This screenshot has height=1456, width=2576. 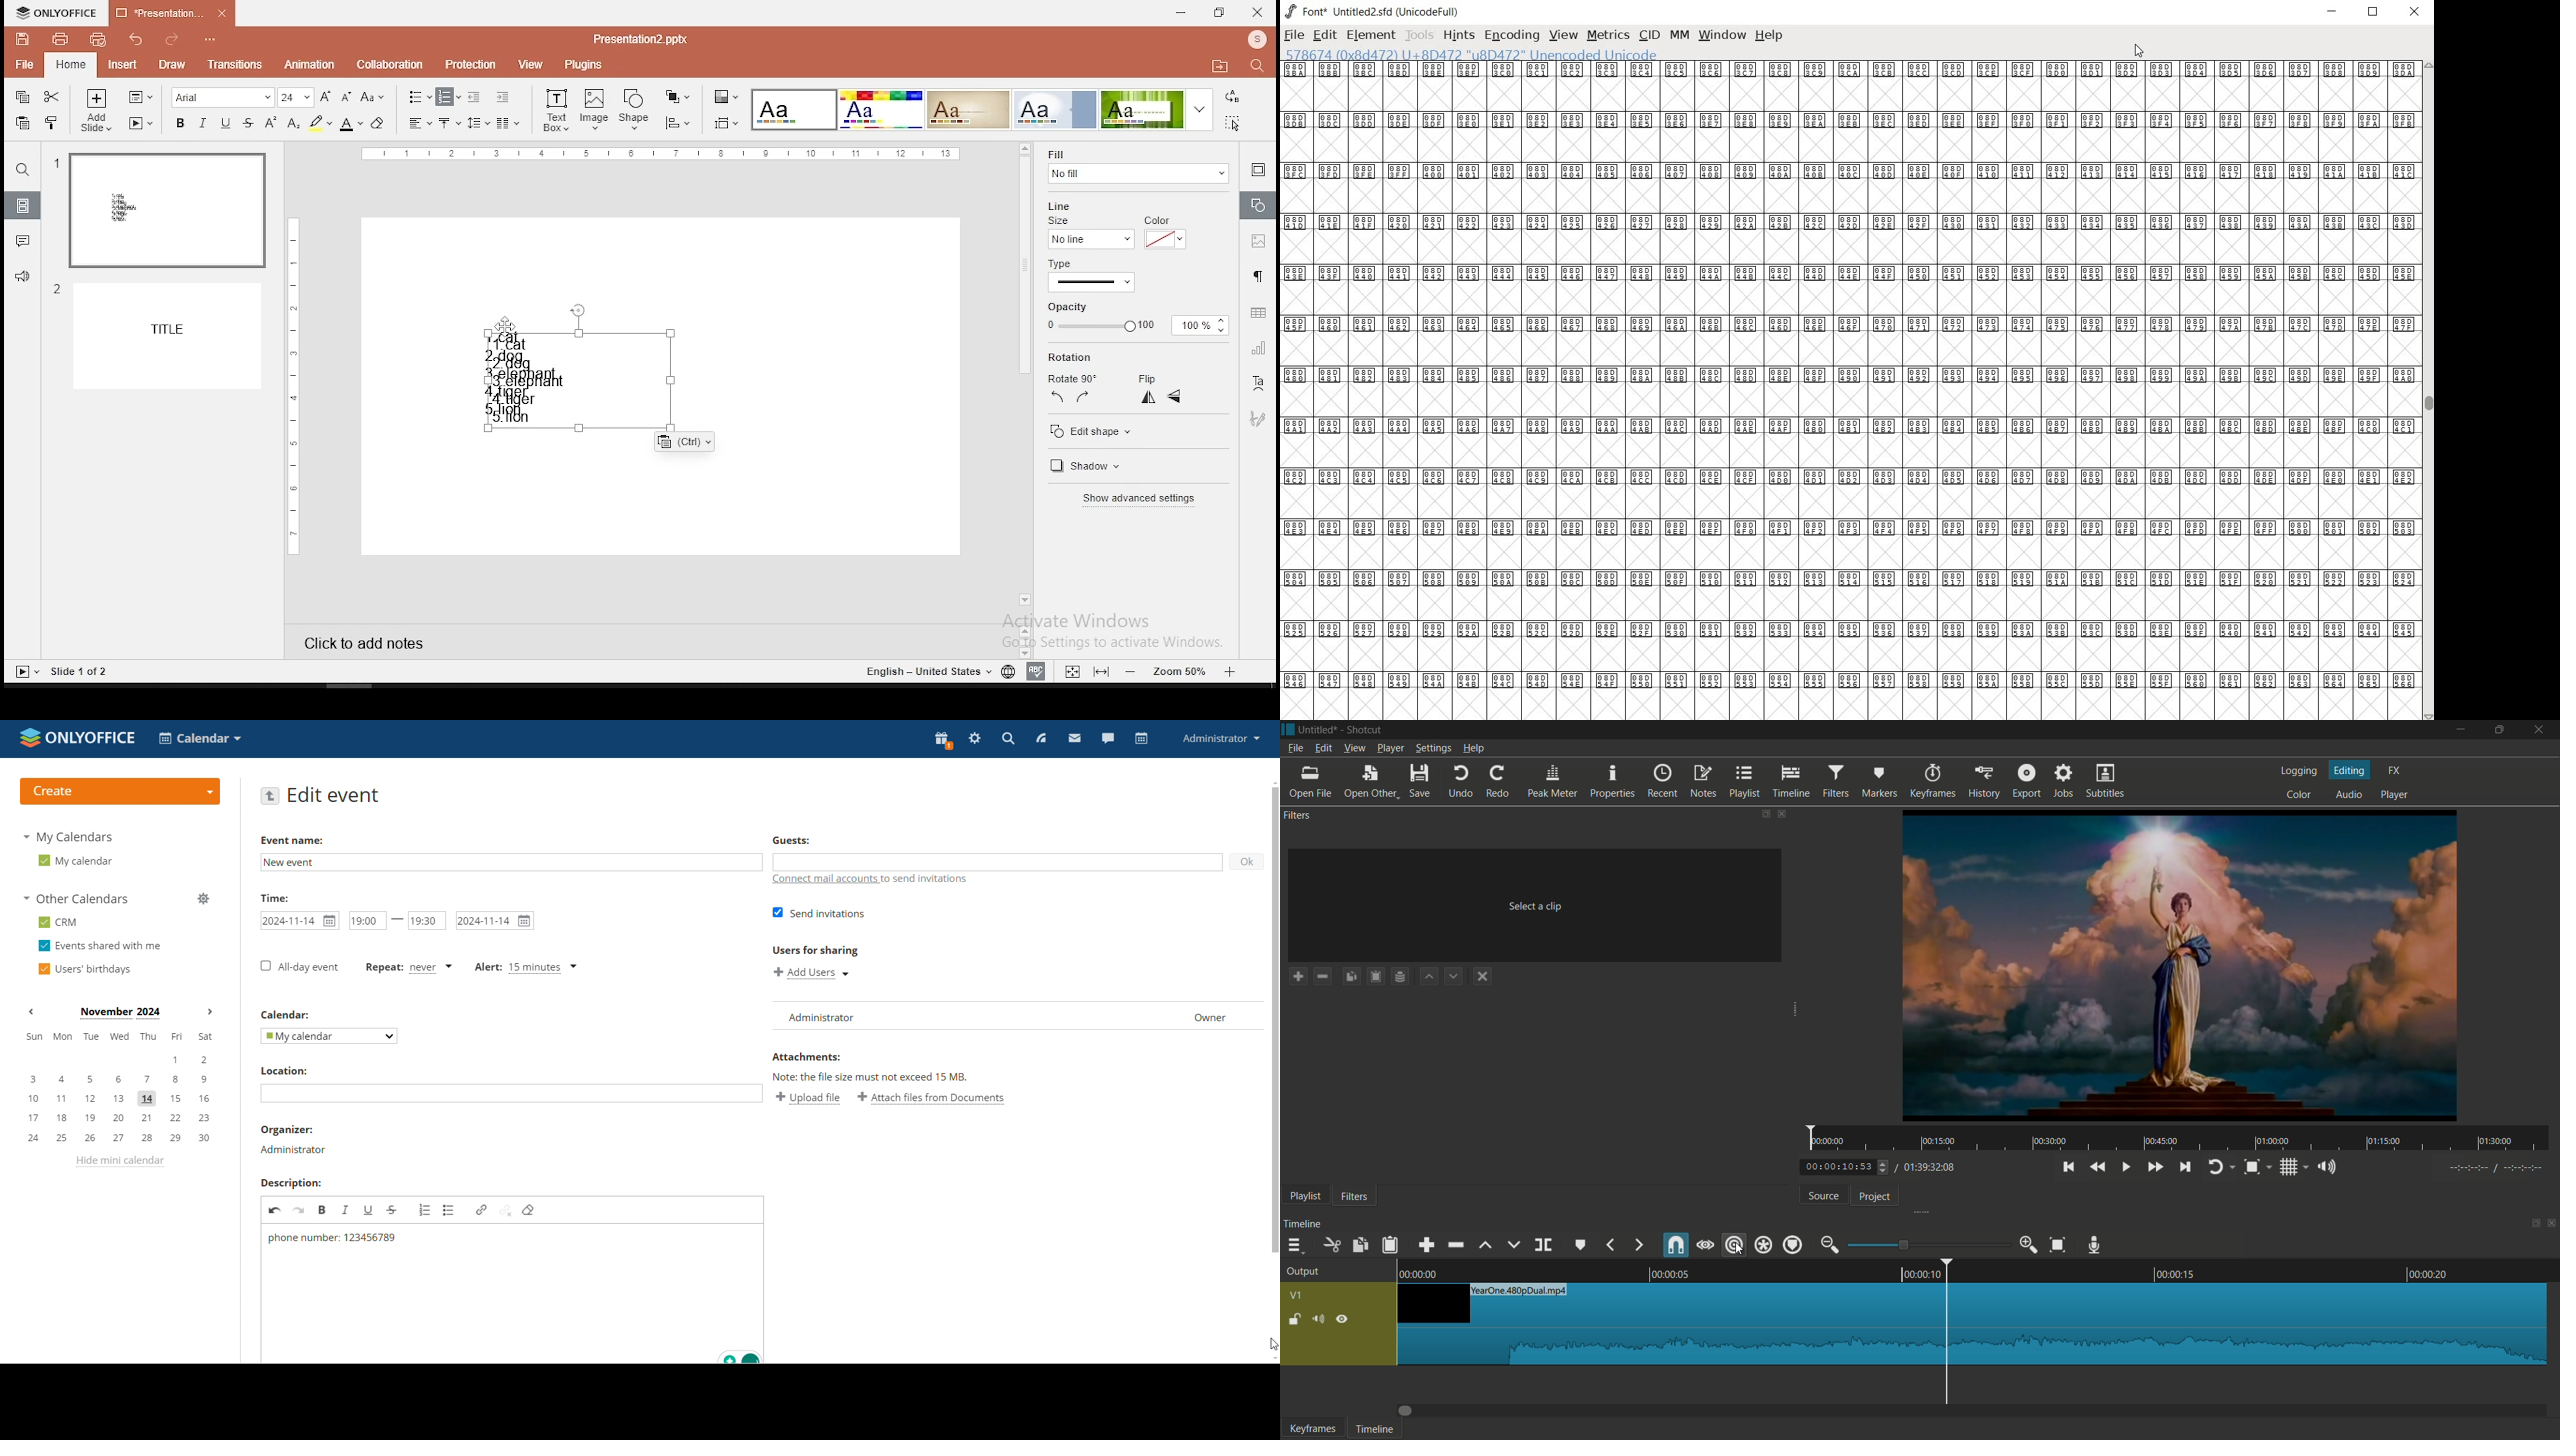 What do you see at coordinates (472, 63) in the screenshot?
I see `protection` at bounding box center [472, 63].